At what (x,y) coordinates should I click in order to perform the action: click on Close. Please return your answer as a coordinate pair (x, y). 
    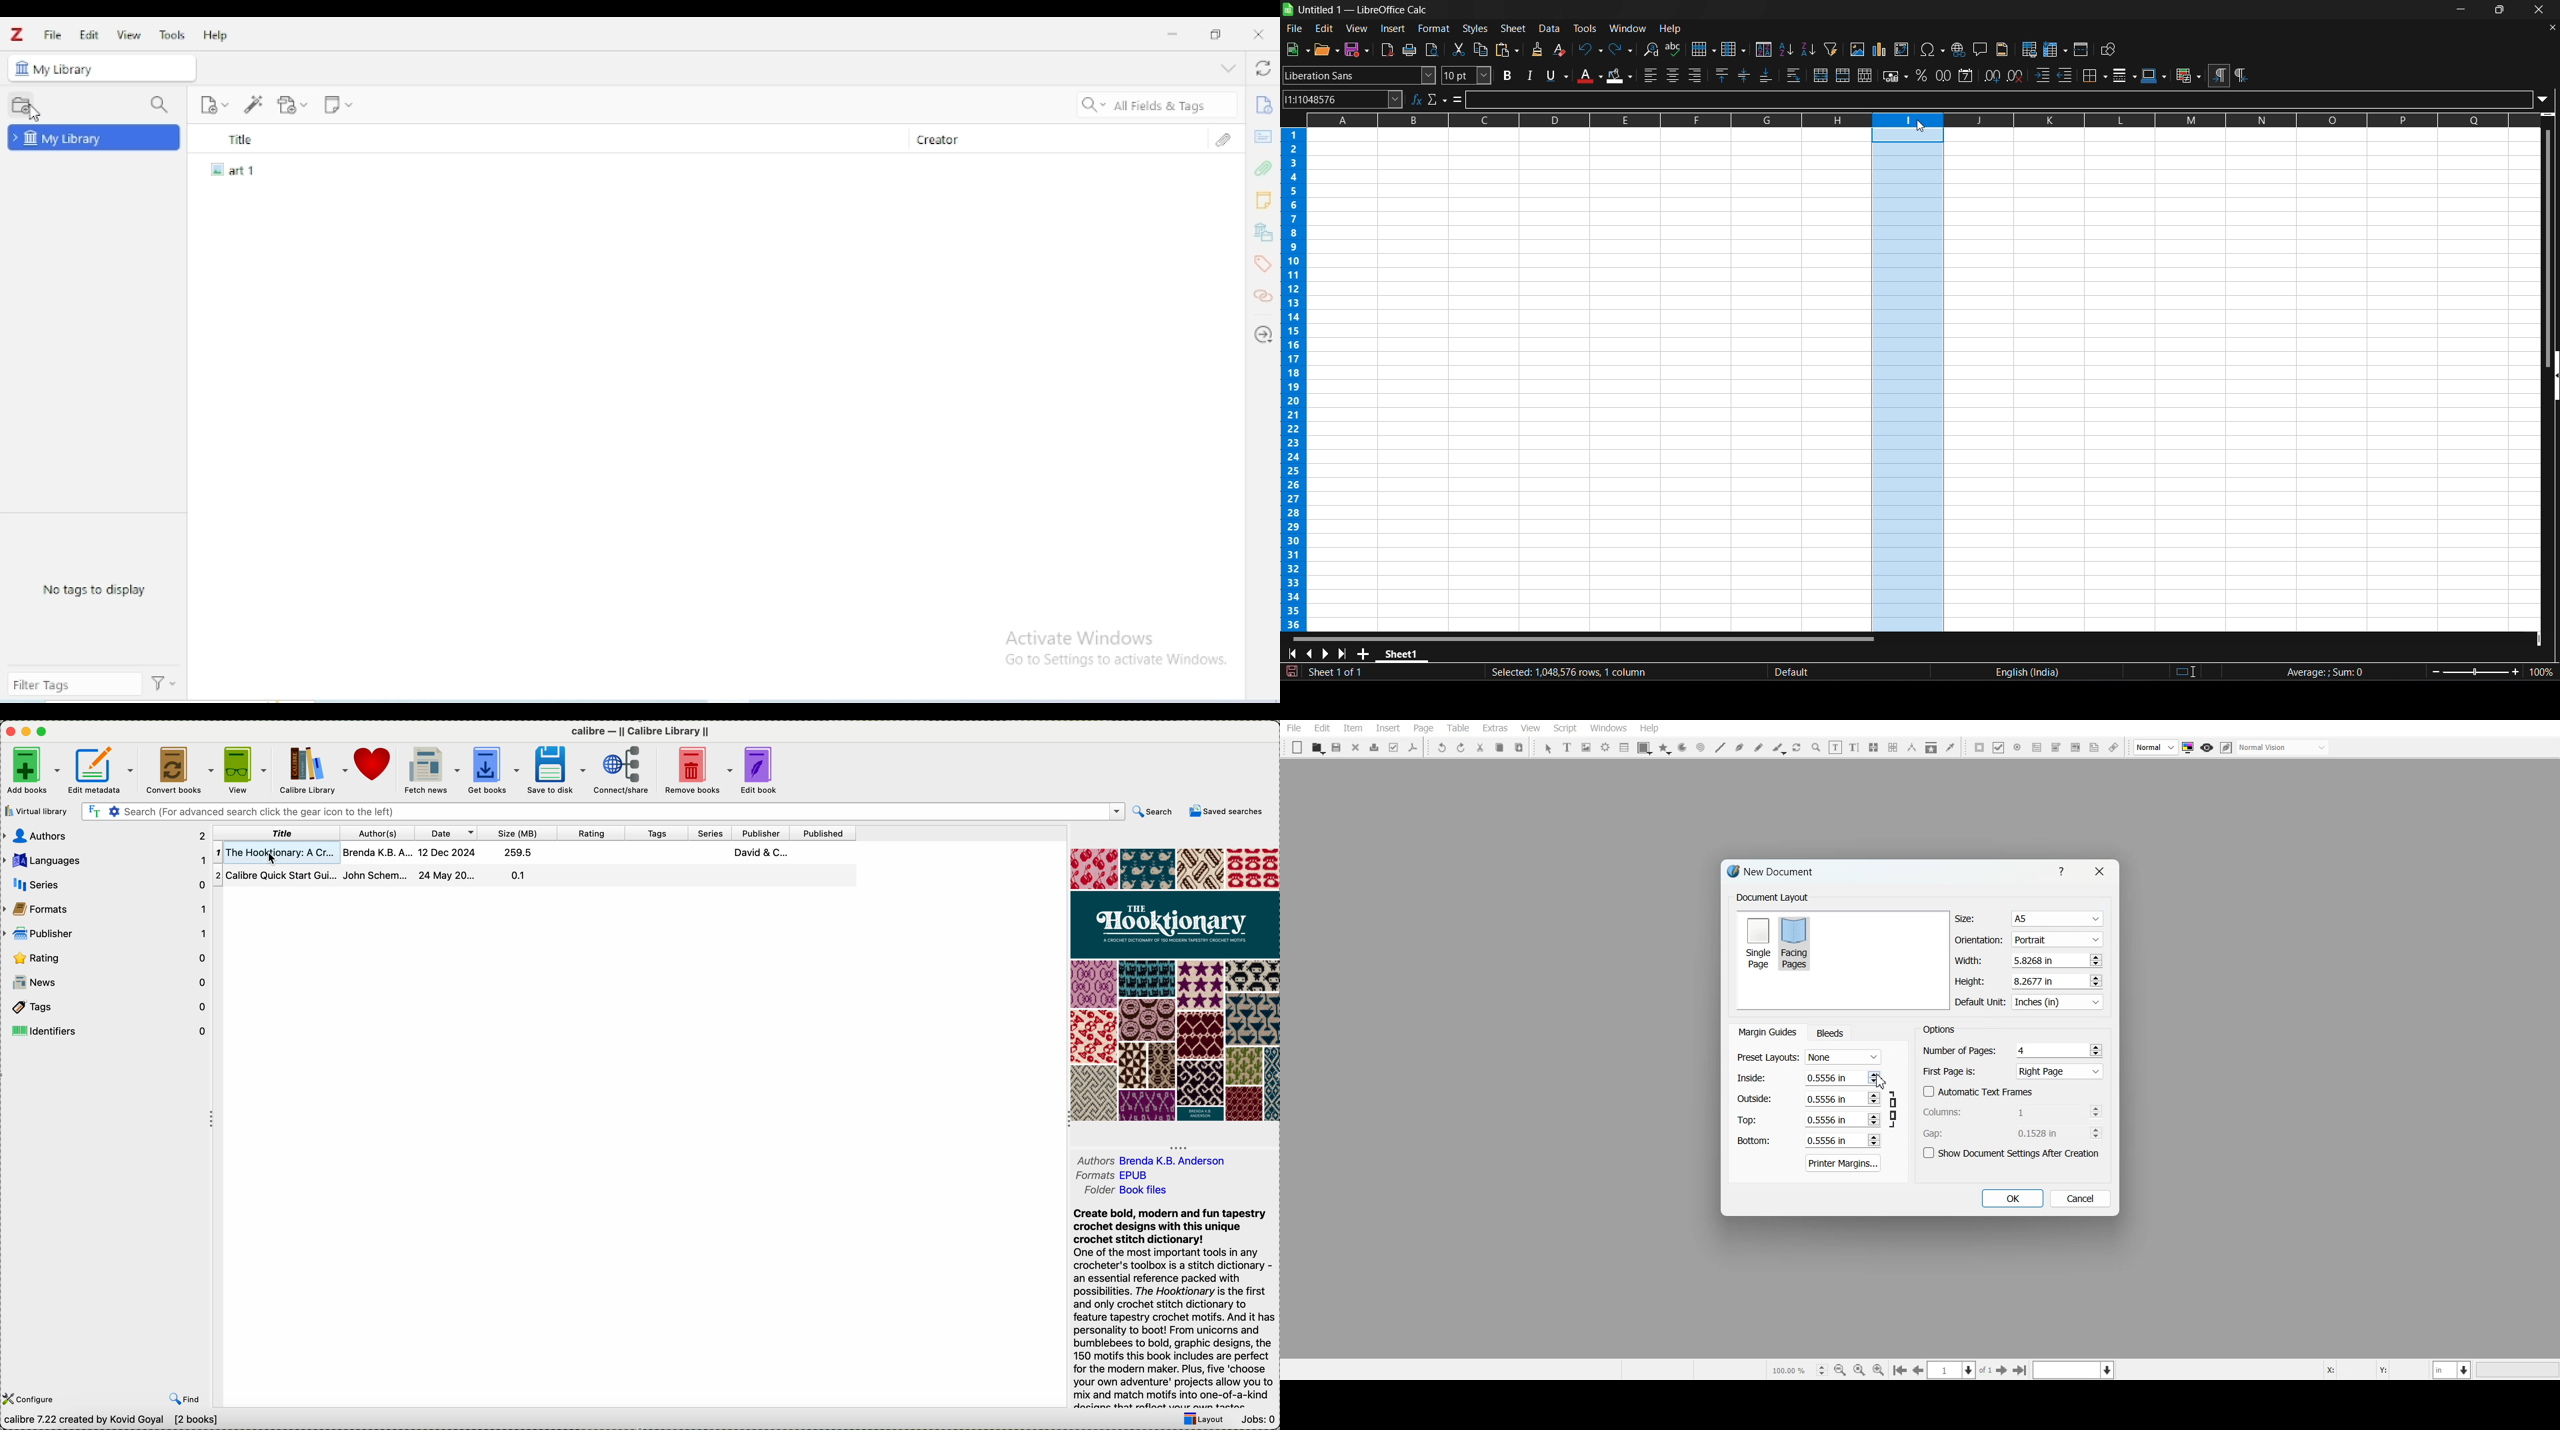
    Looking at the image, I should click on (1356, 747).